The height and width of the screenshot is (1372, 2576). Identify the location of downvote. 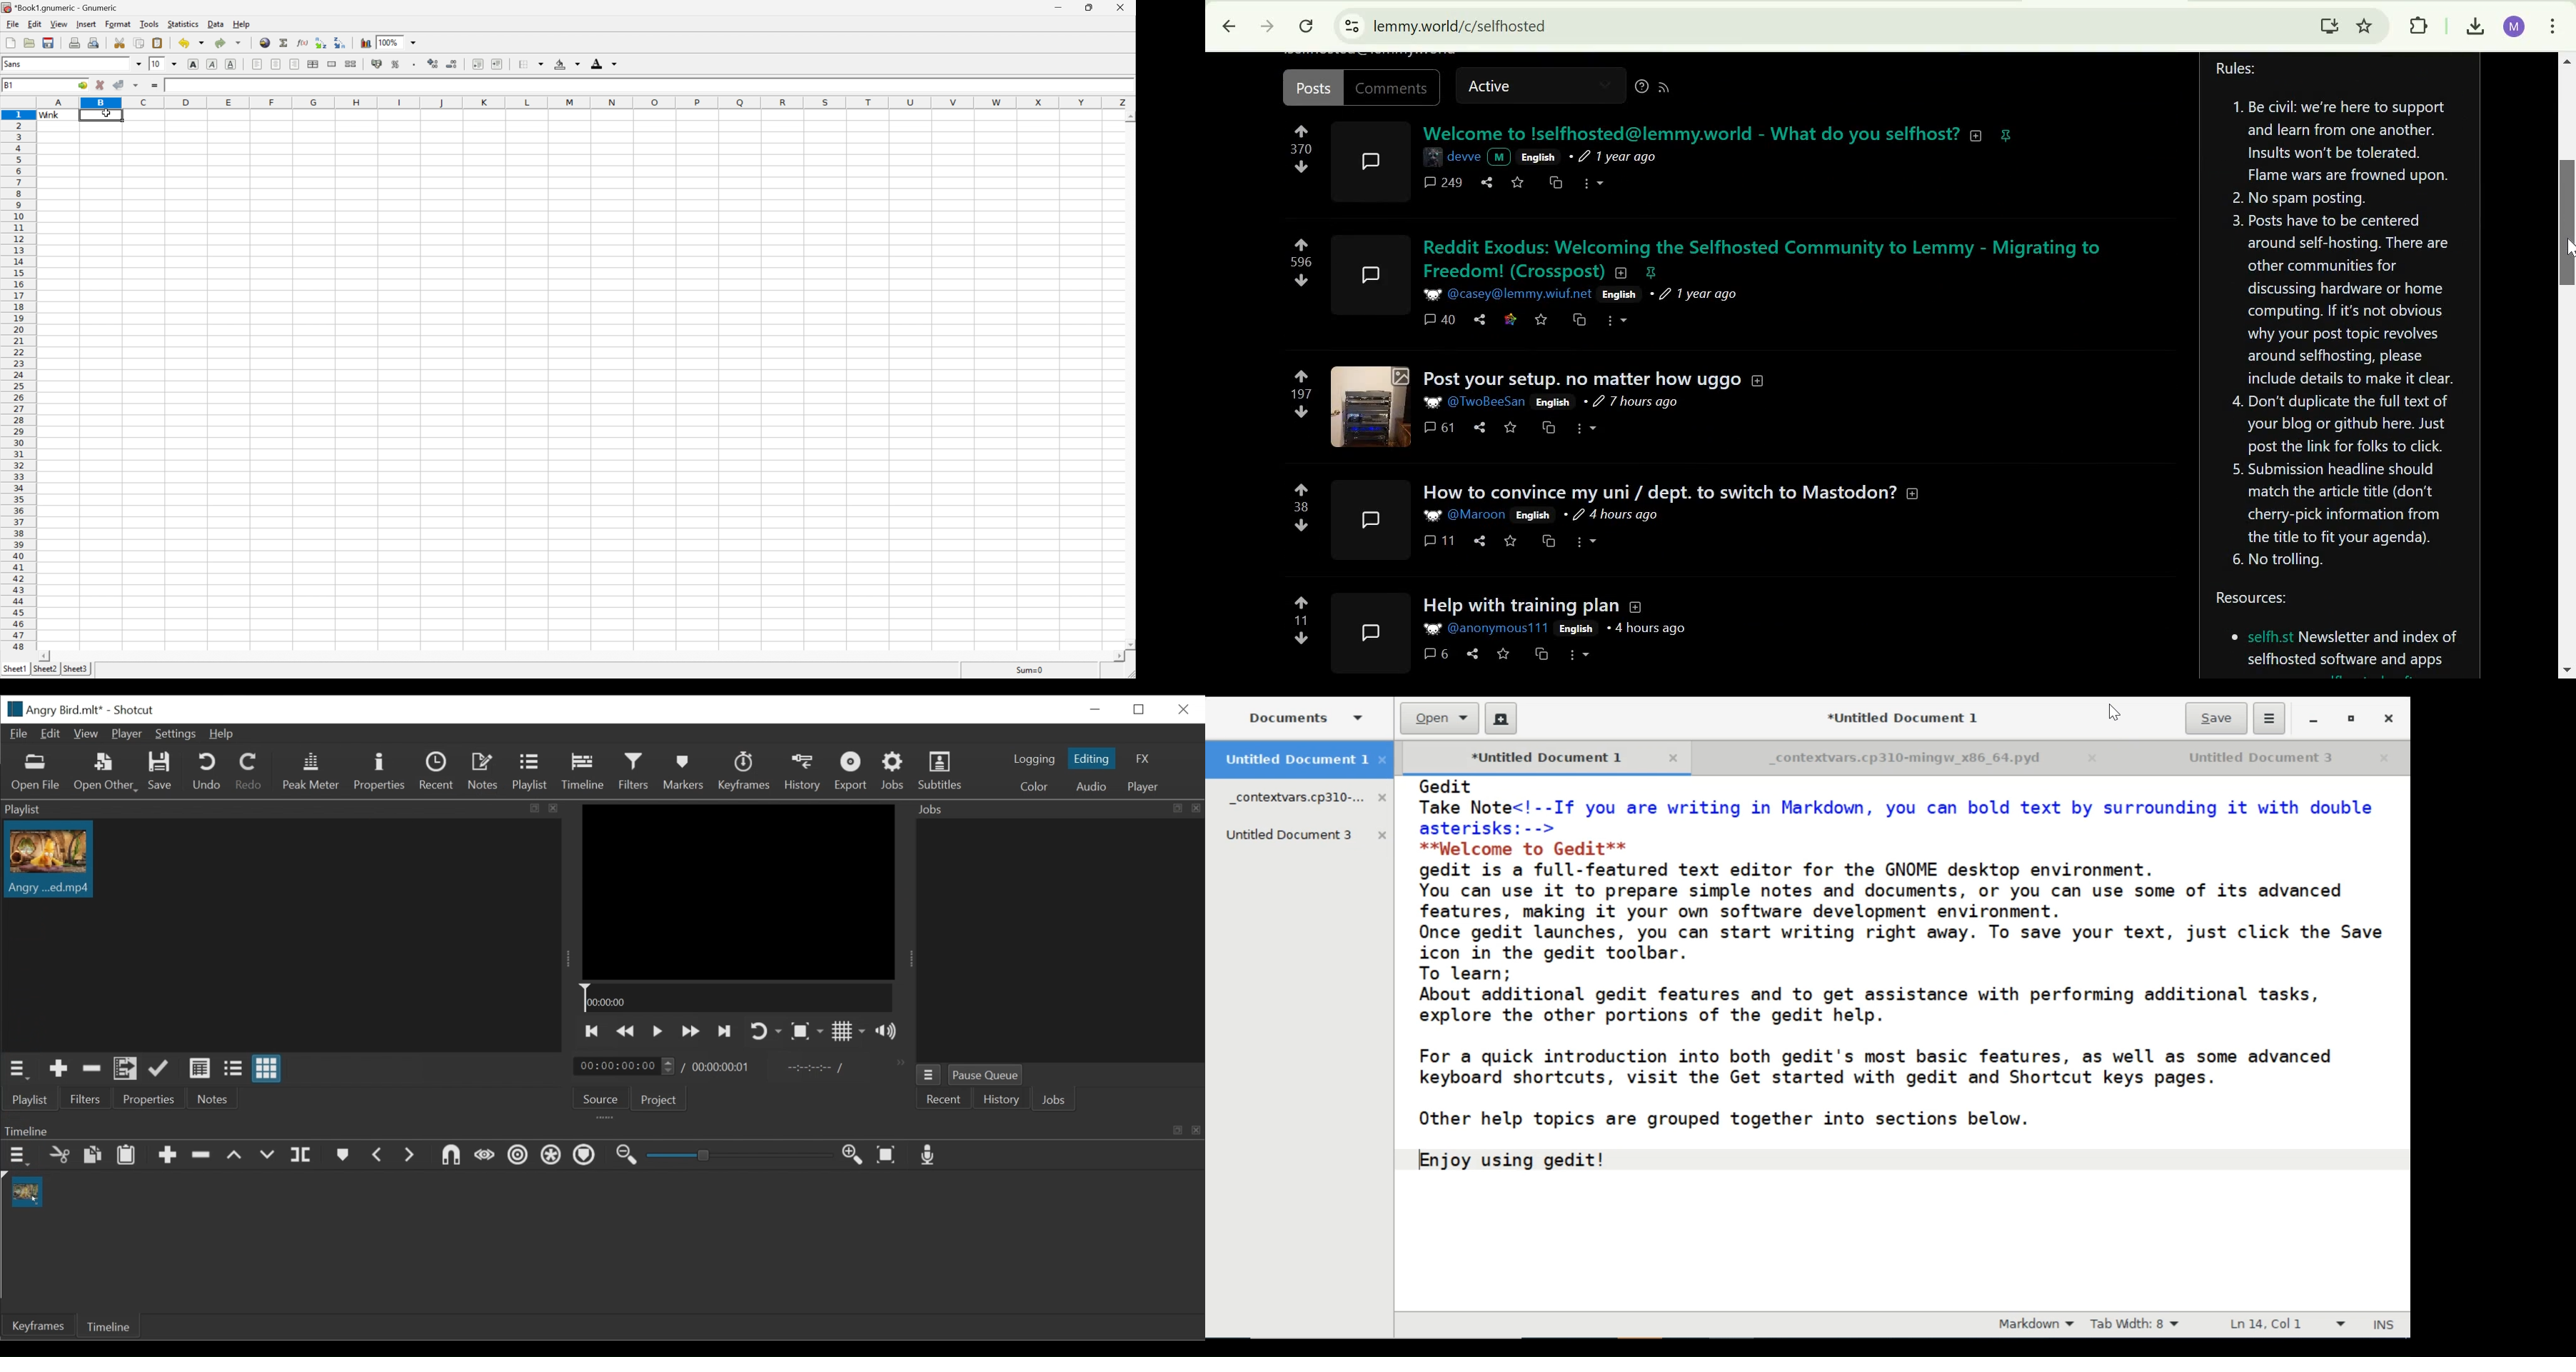
(1300, 281).